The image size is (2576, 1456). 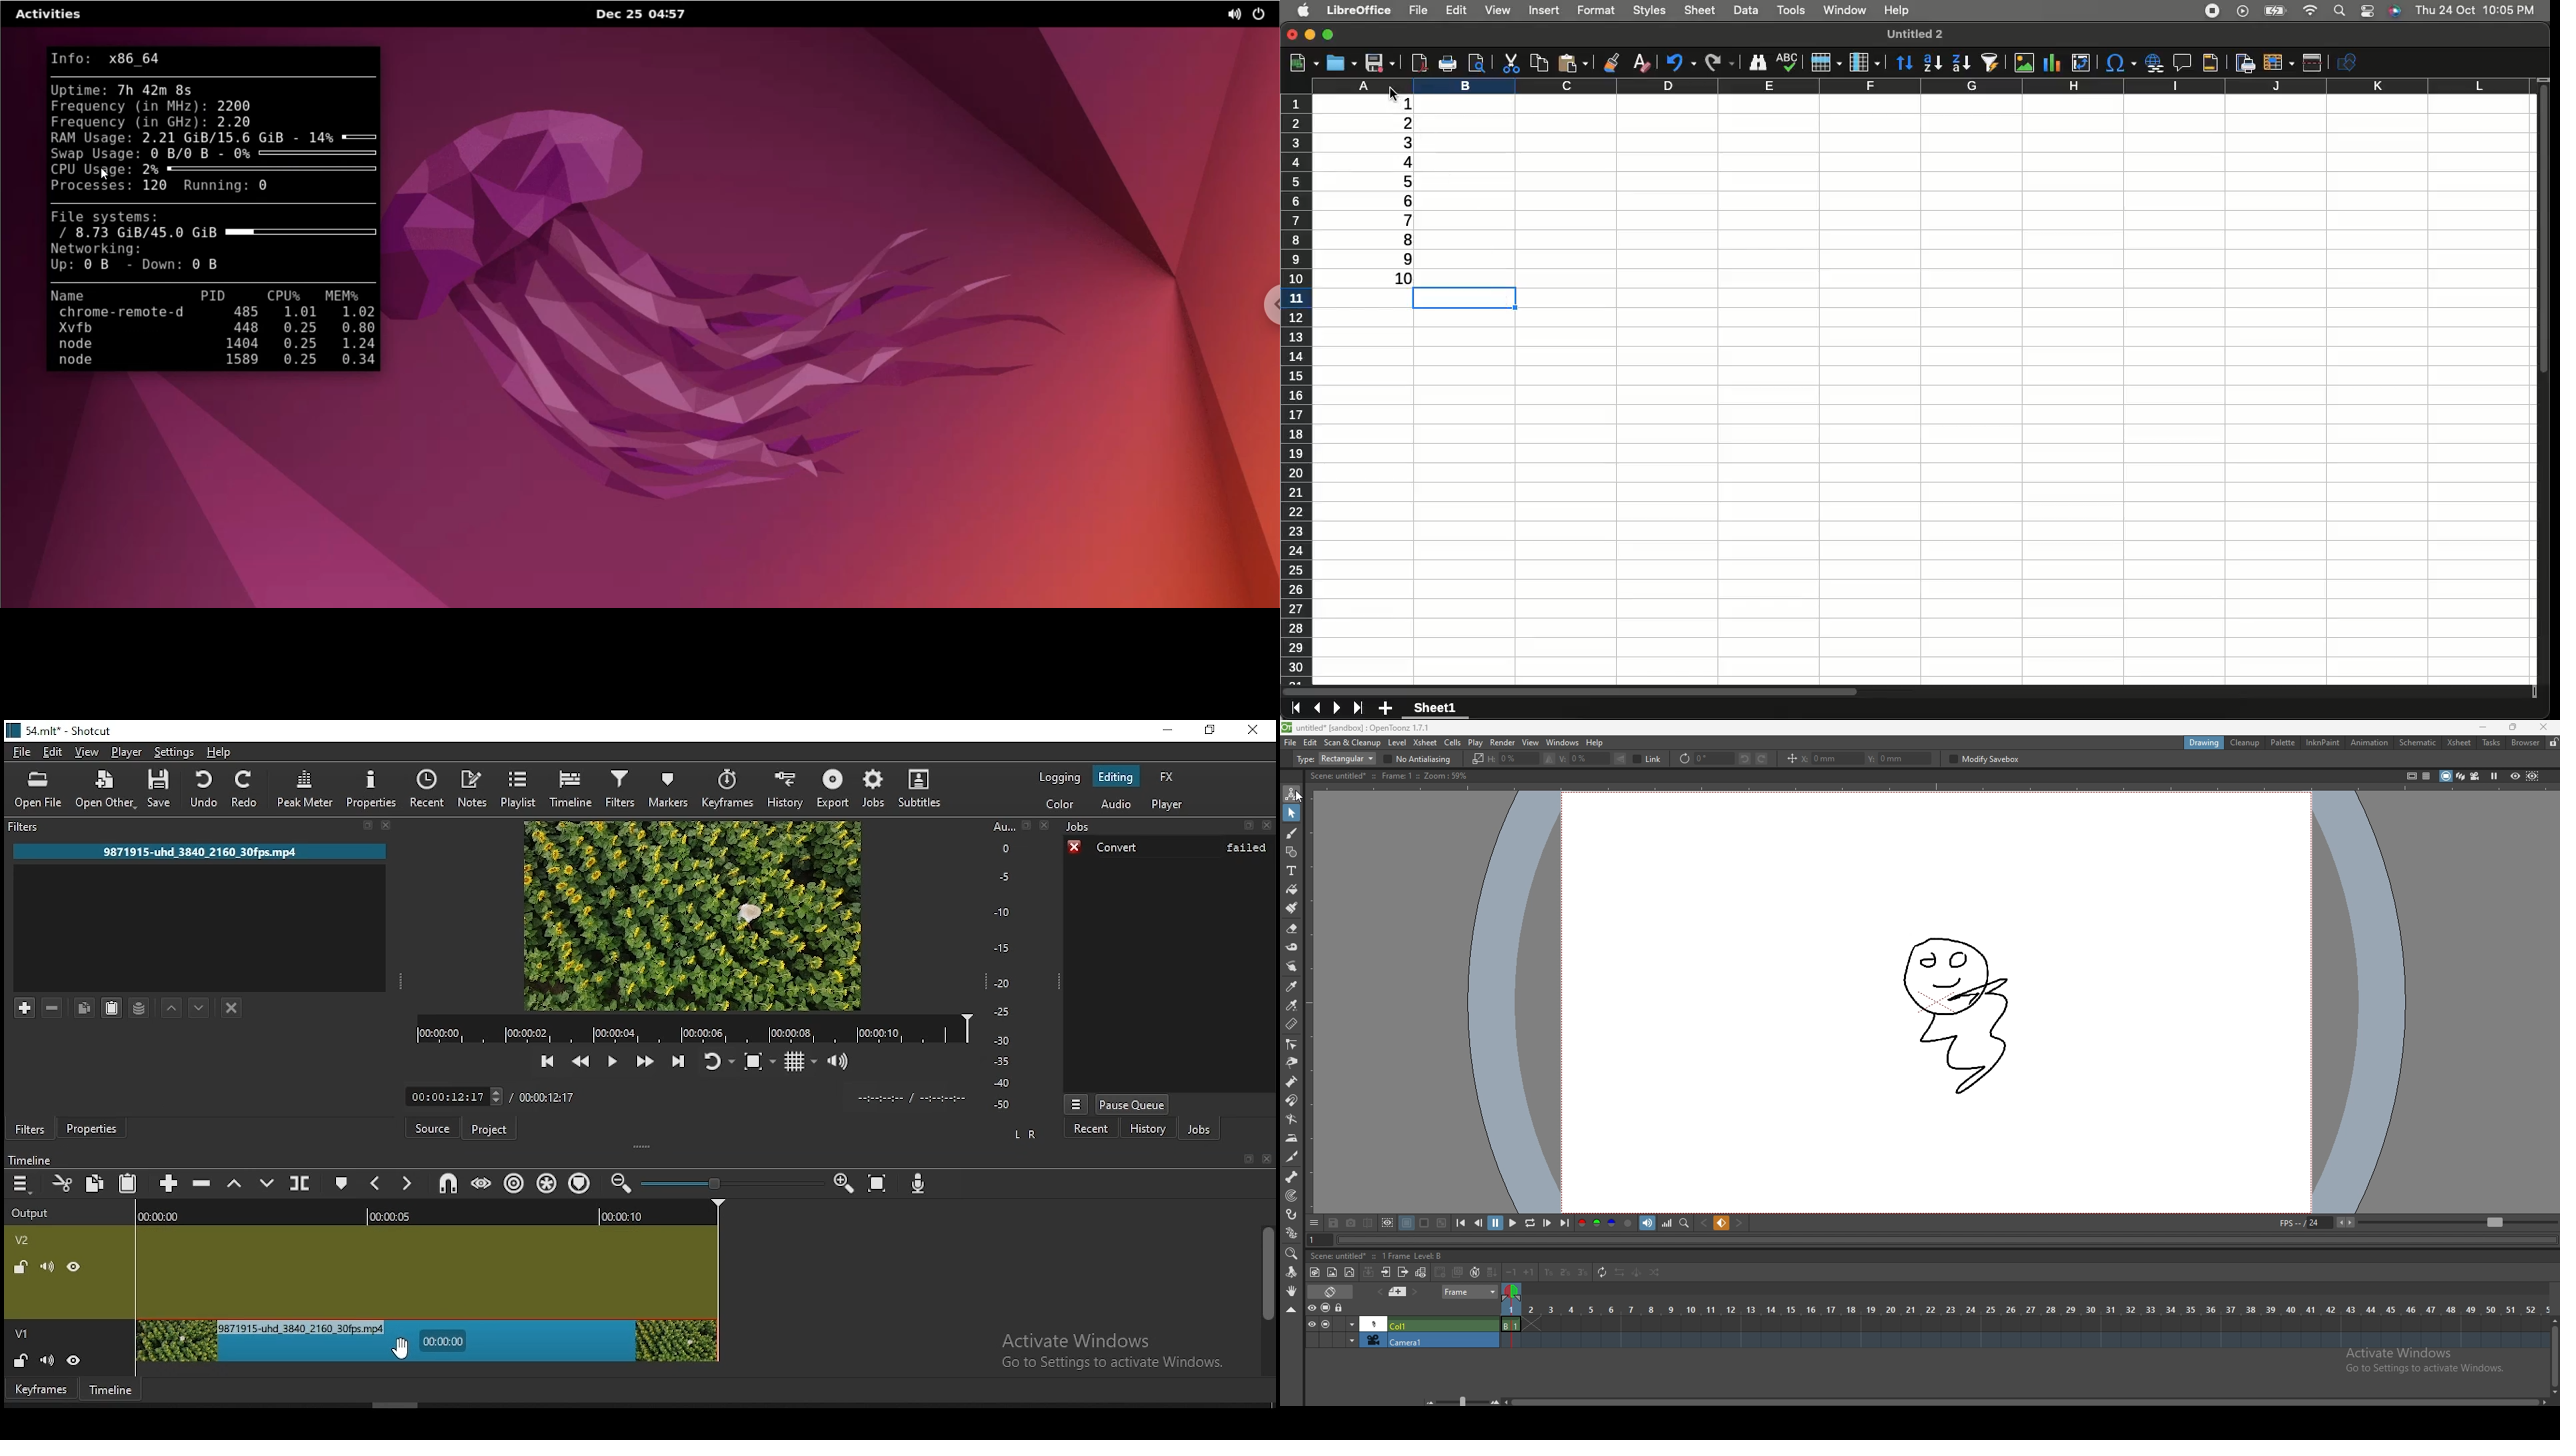 What do you see at coordinates (1458, 11) in the screenshot?
I see `Edit` at bounding box center [1458, 11].